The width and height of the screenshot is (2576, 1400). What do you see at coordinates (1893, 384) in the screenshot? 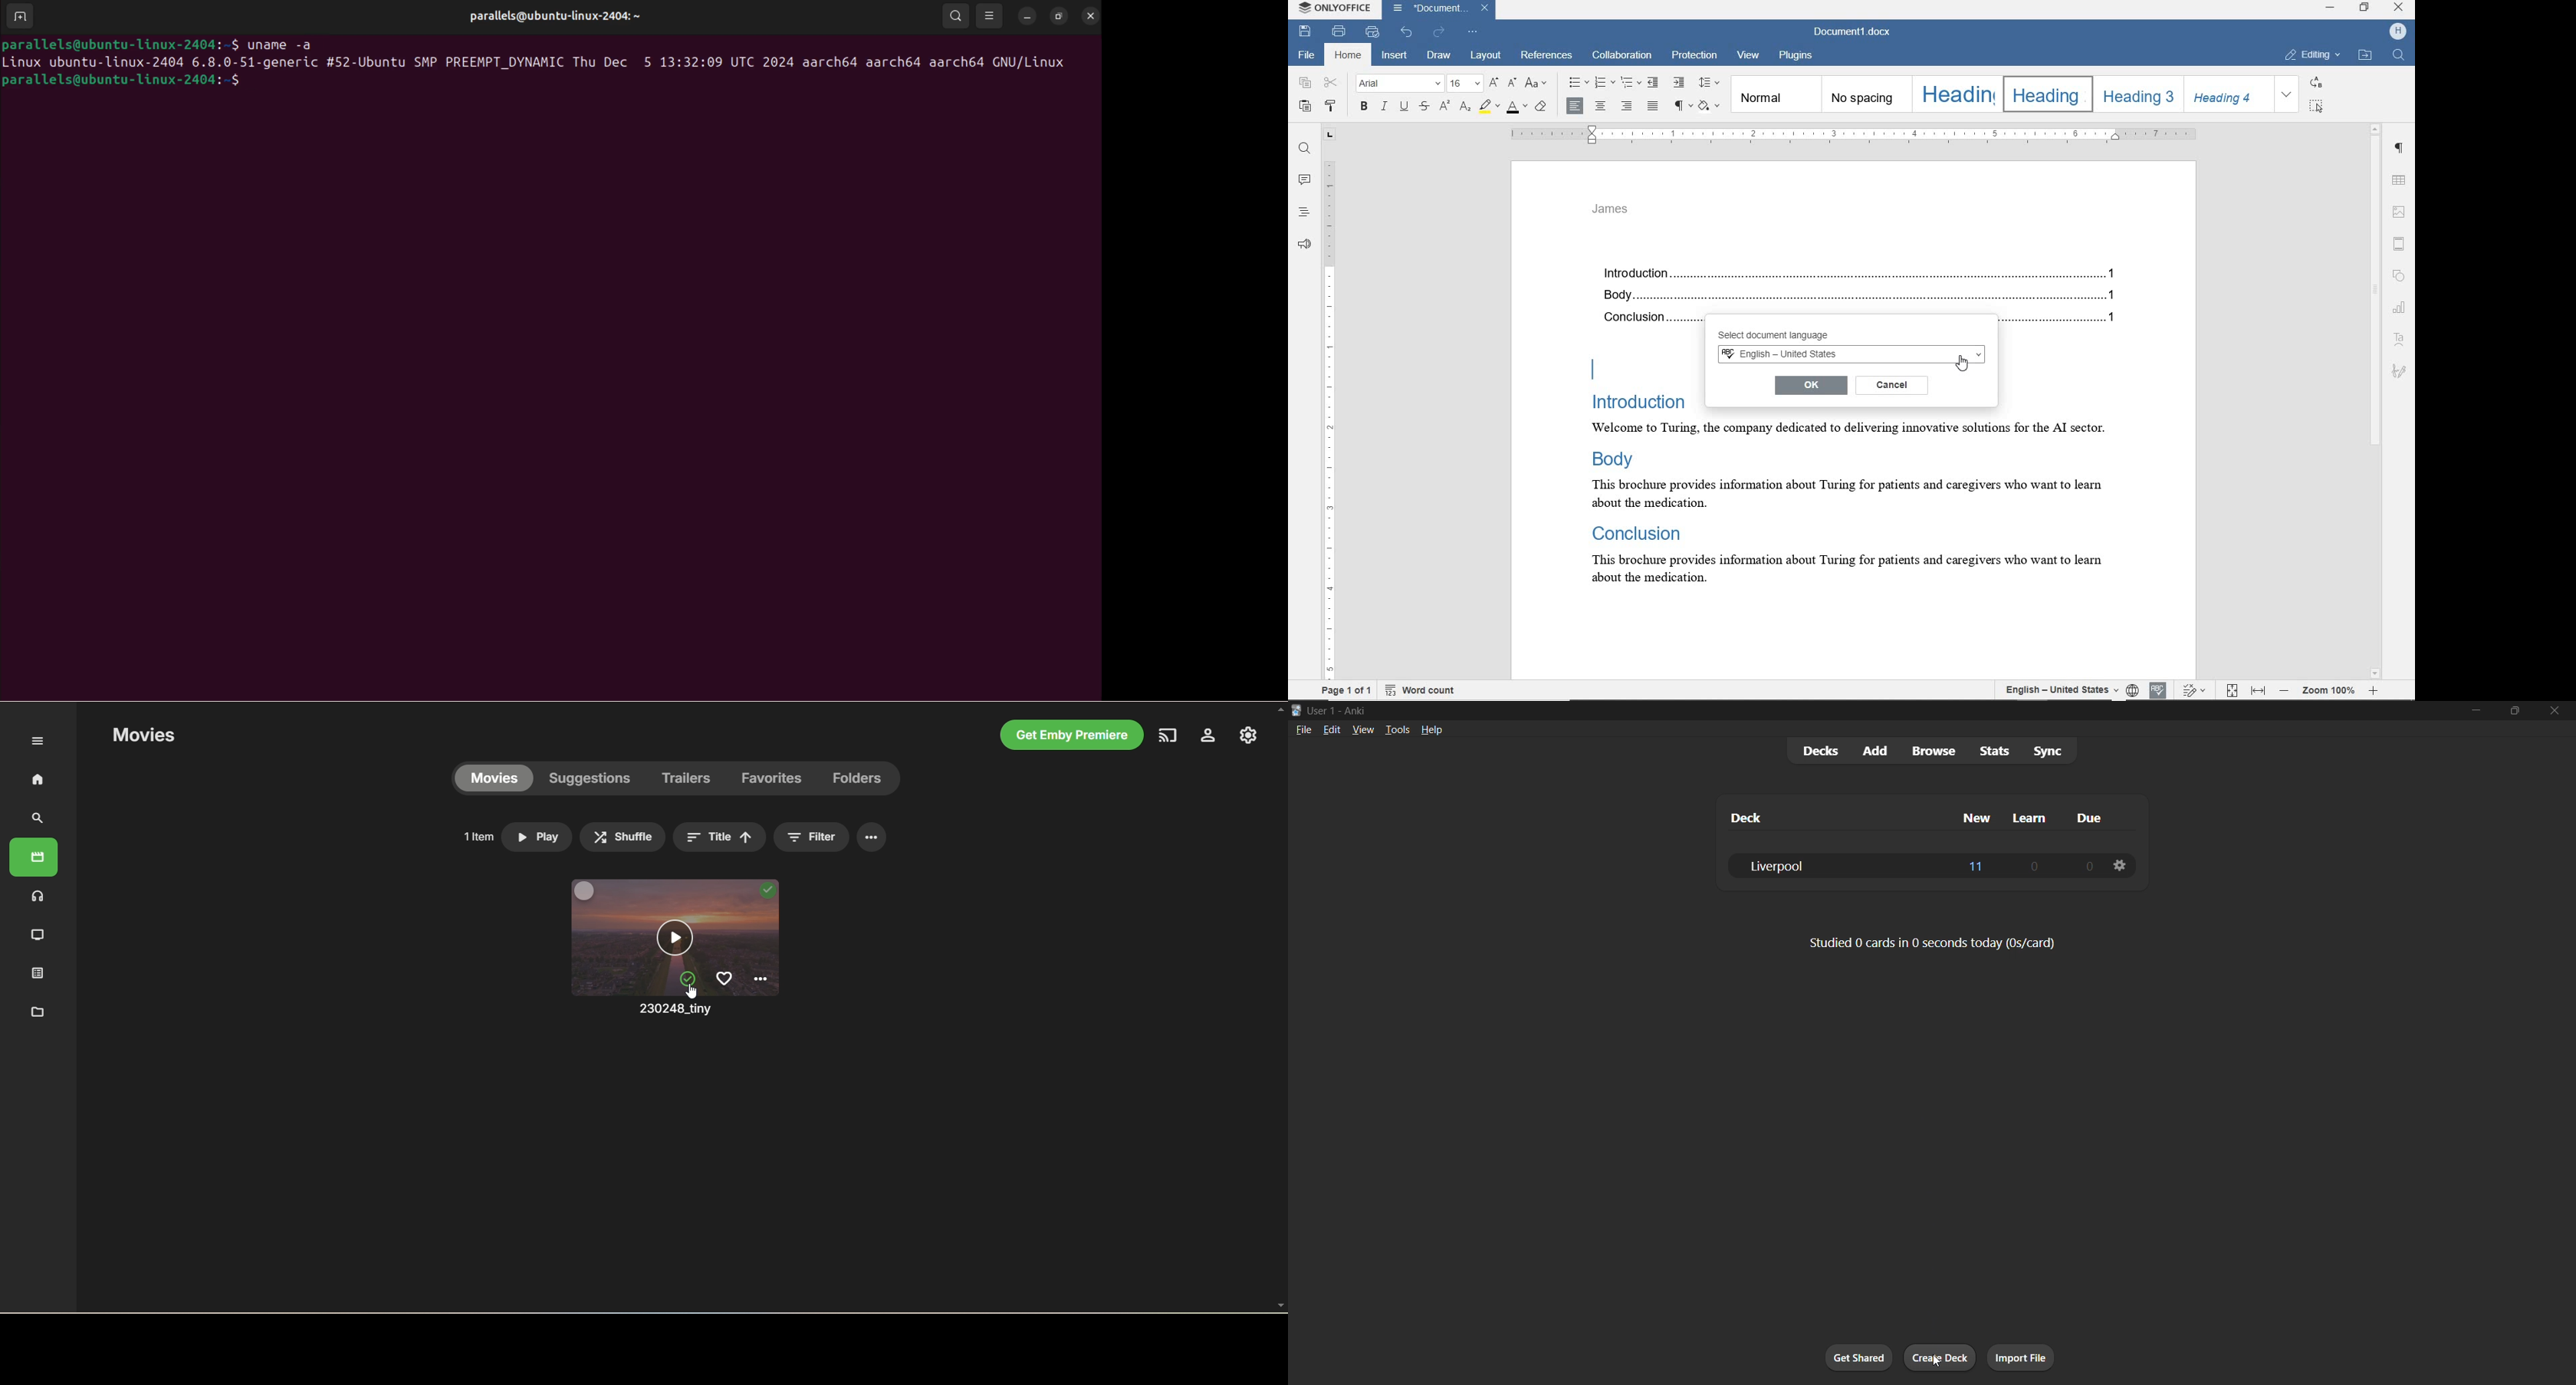
I see `cancel` at bounding box center [1893, 384].